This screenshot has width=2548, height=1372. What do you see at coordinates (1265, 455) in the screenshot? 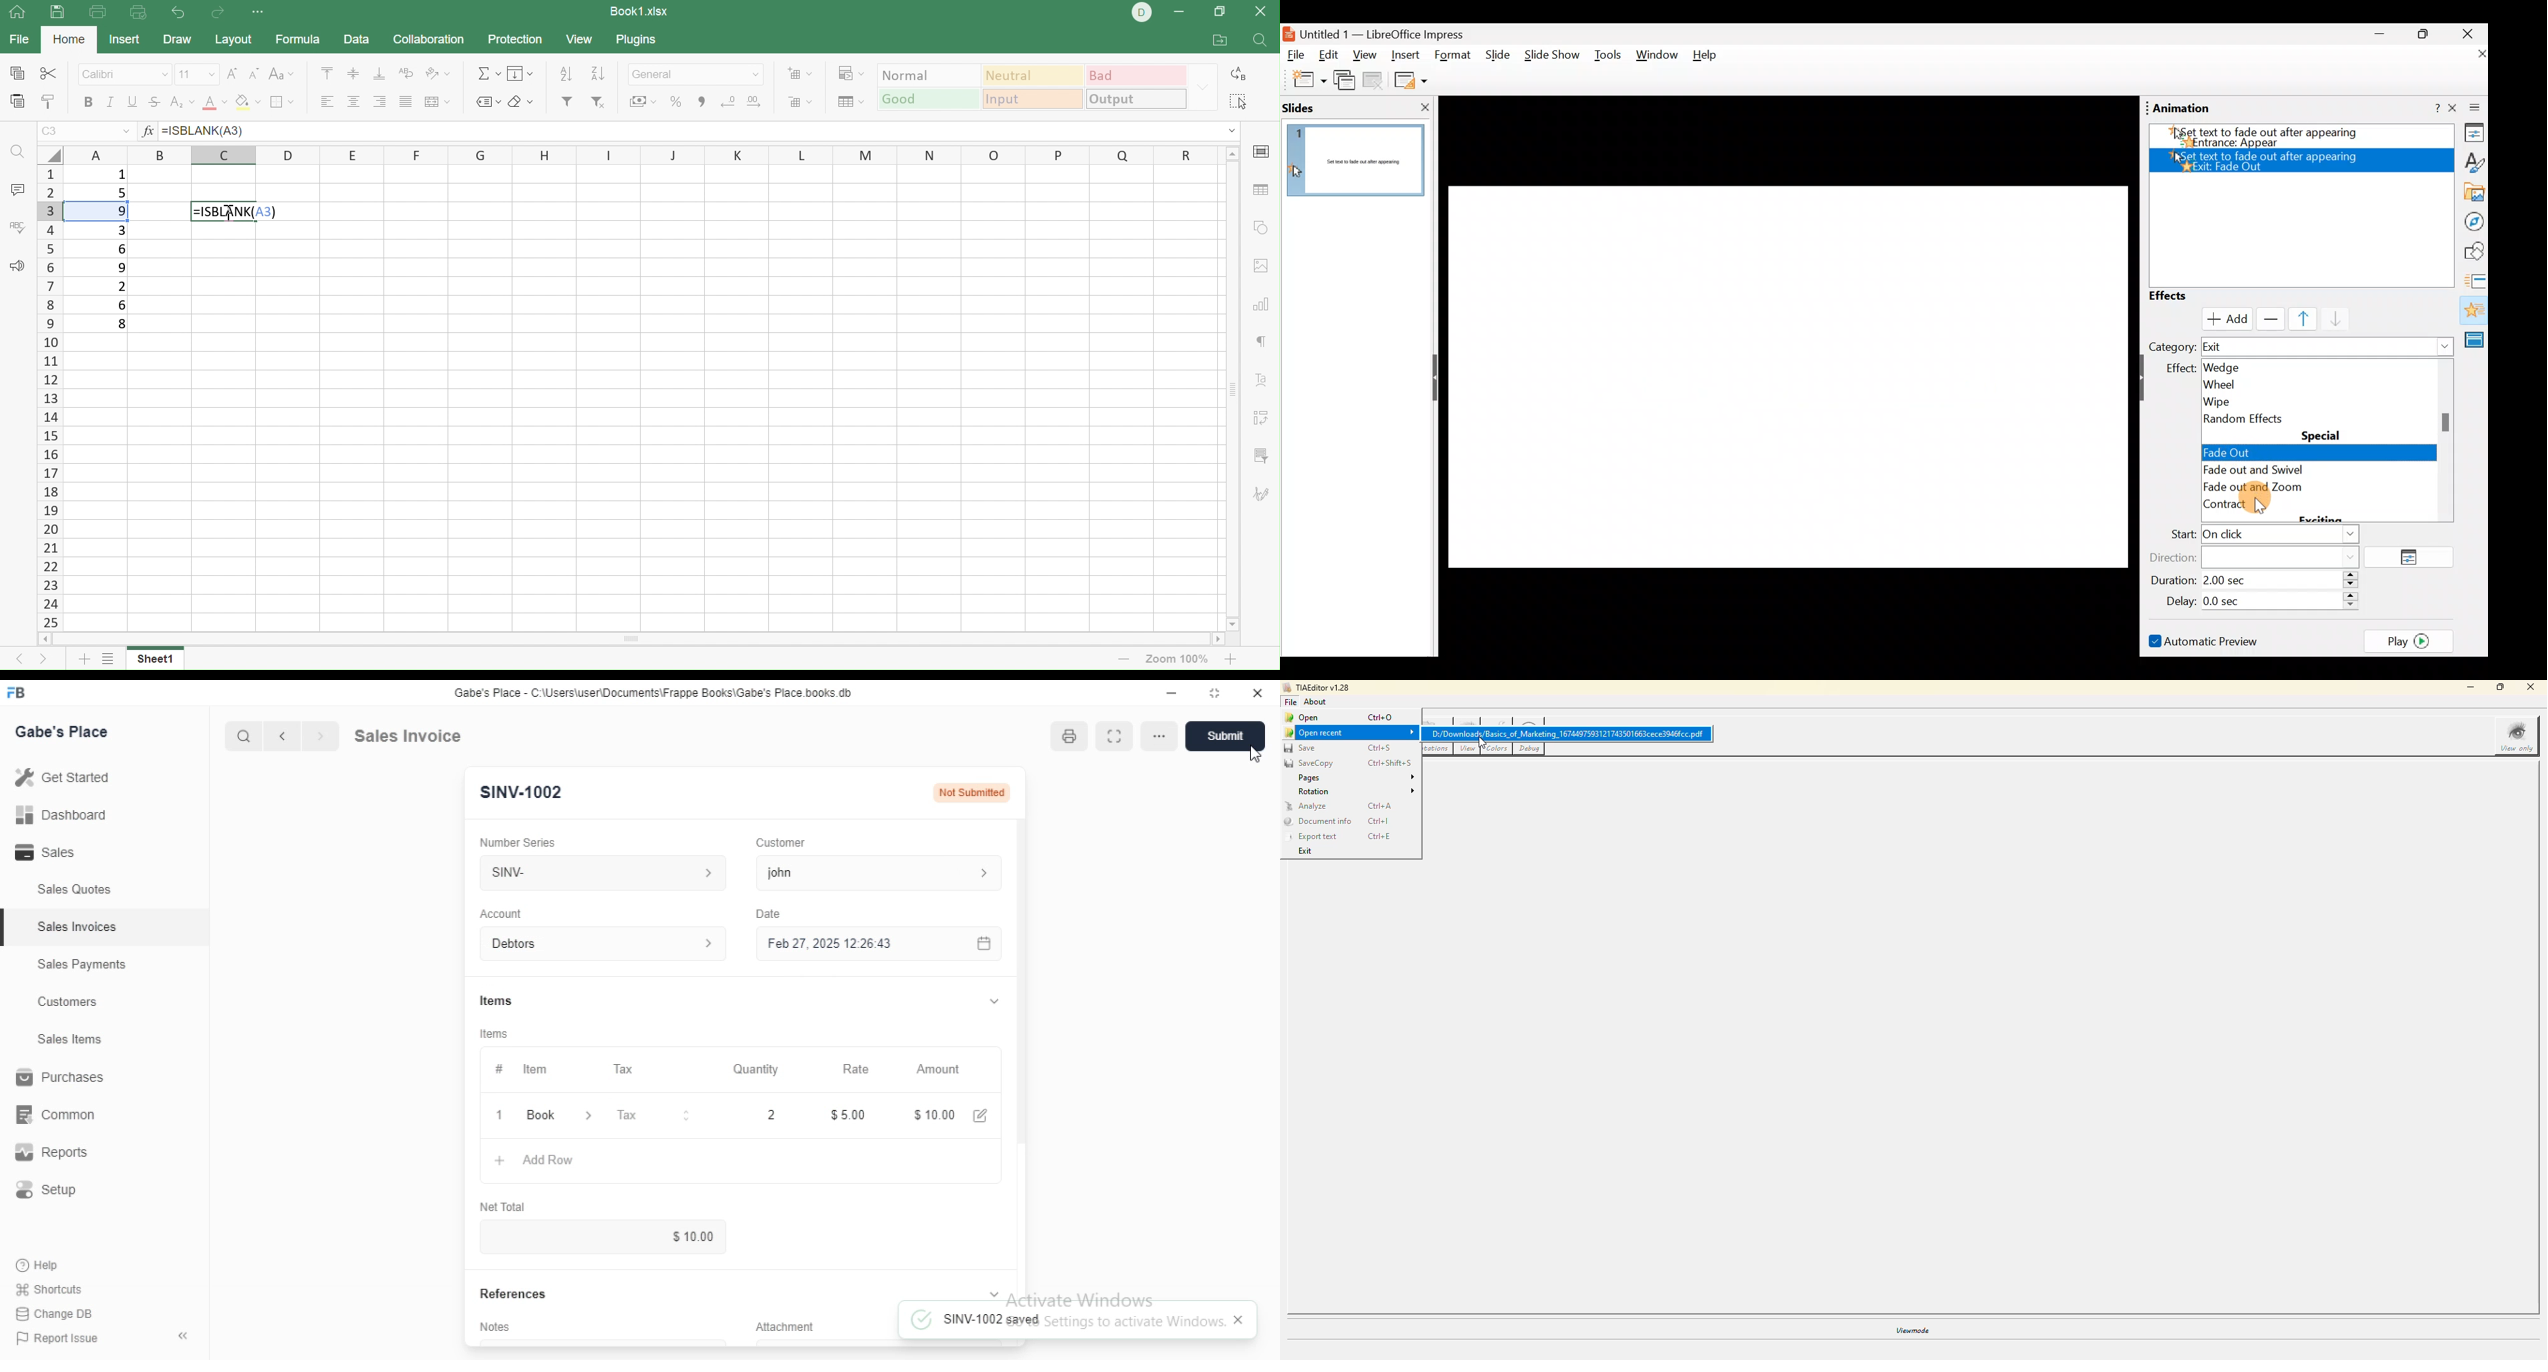
I see `Slicer settings` at bounding box center [1265, 455].